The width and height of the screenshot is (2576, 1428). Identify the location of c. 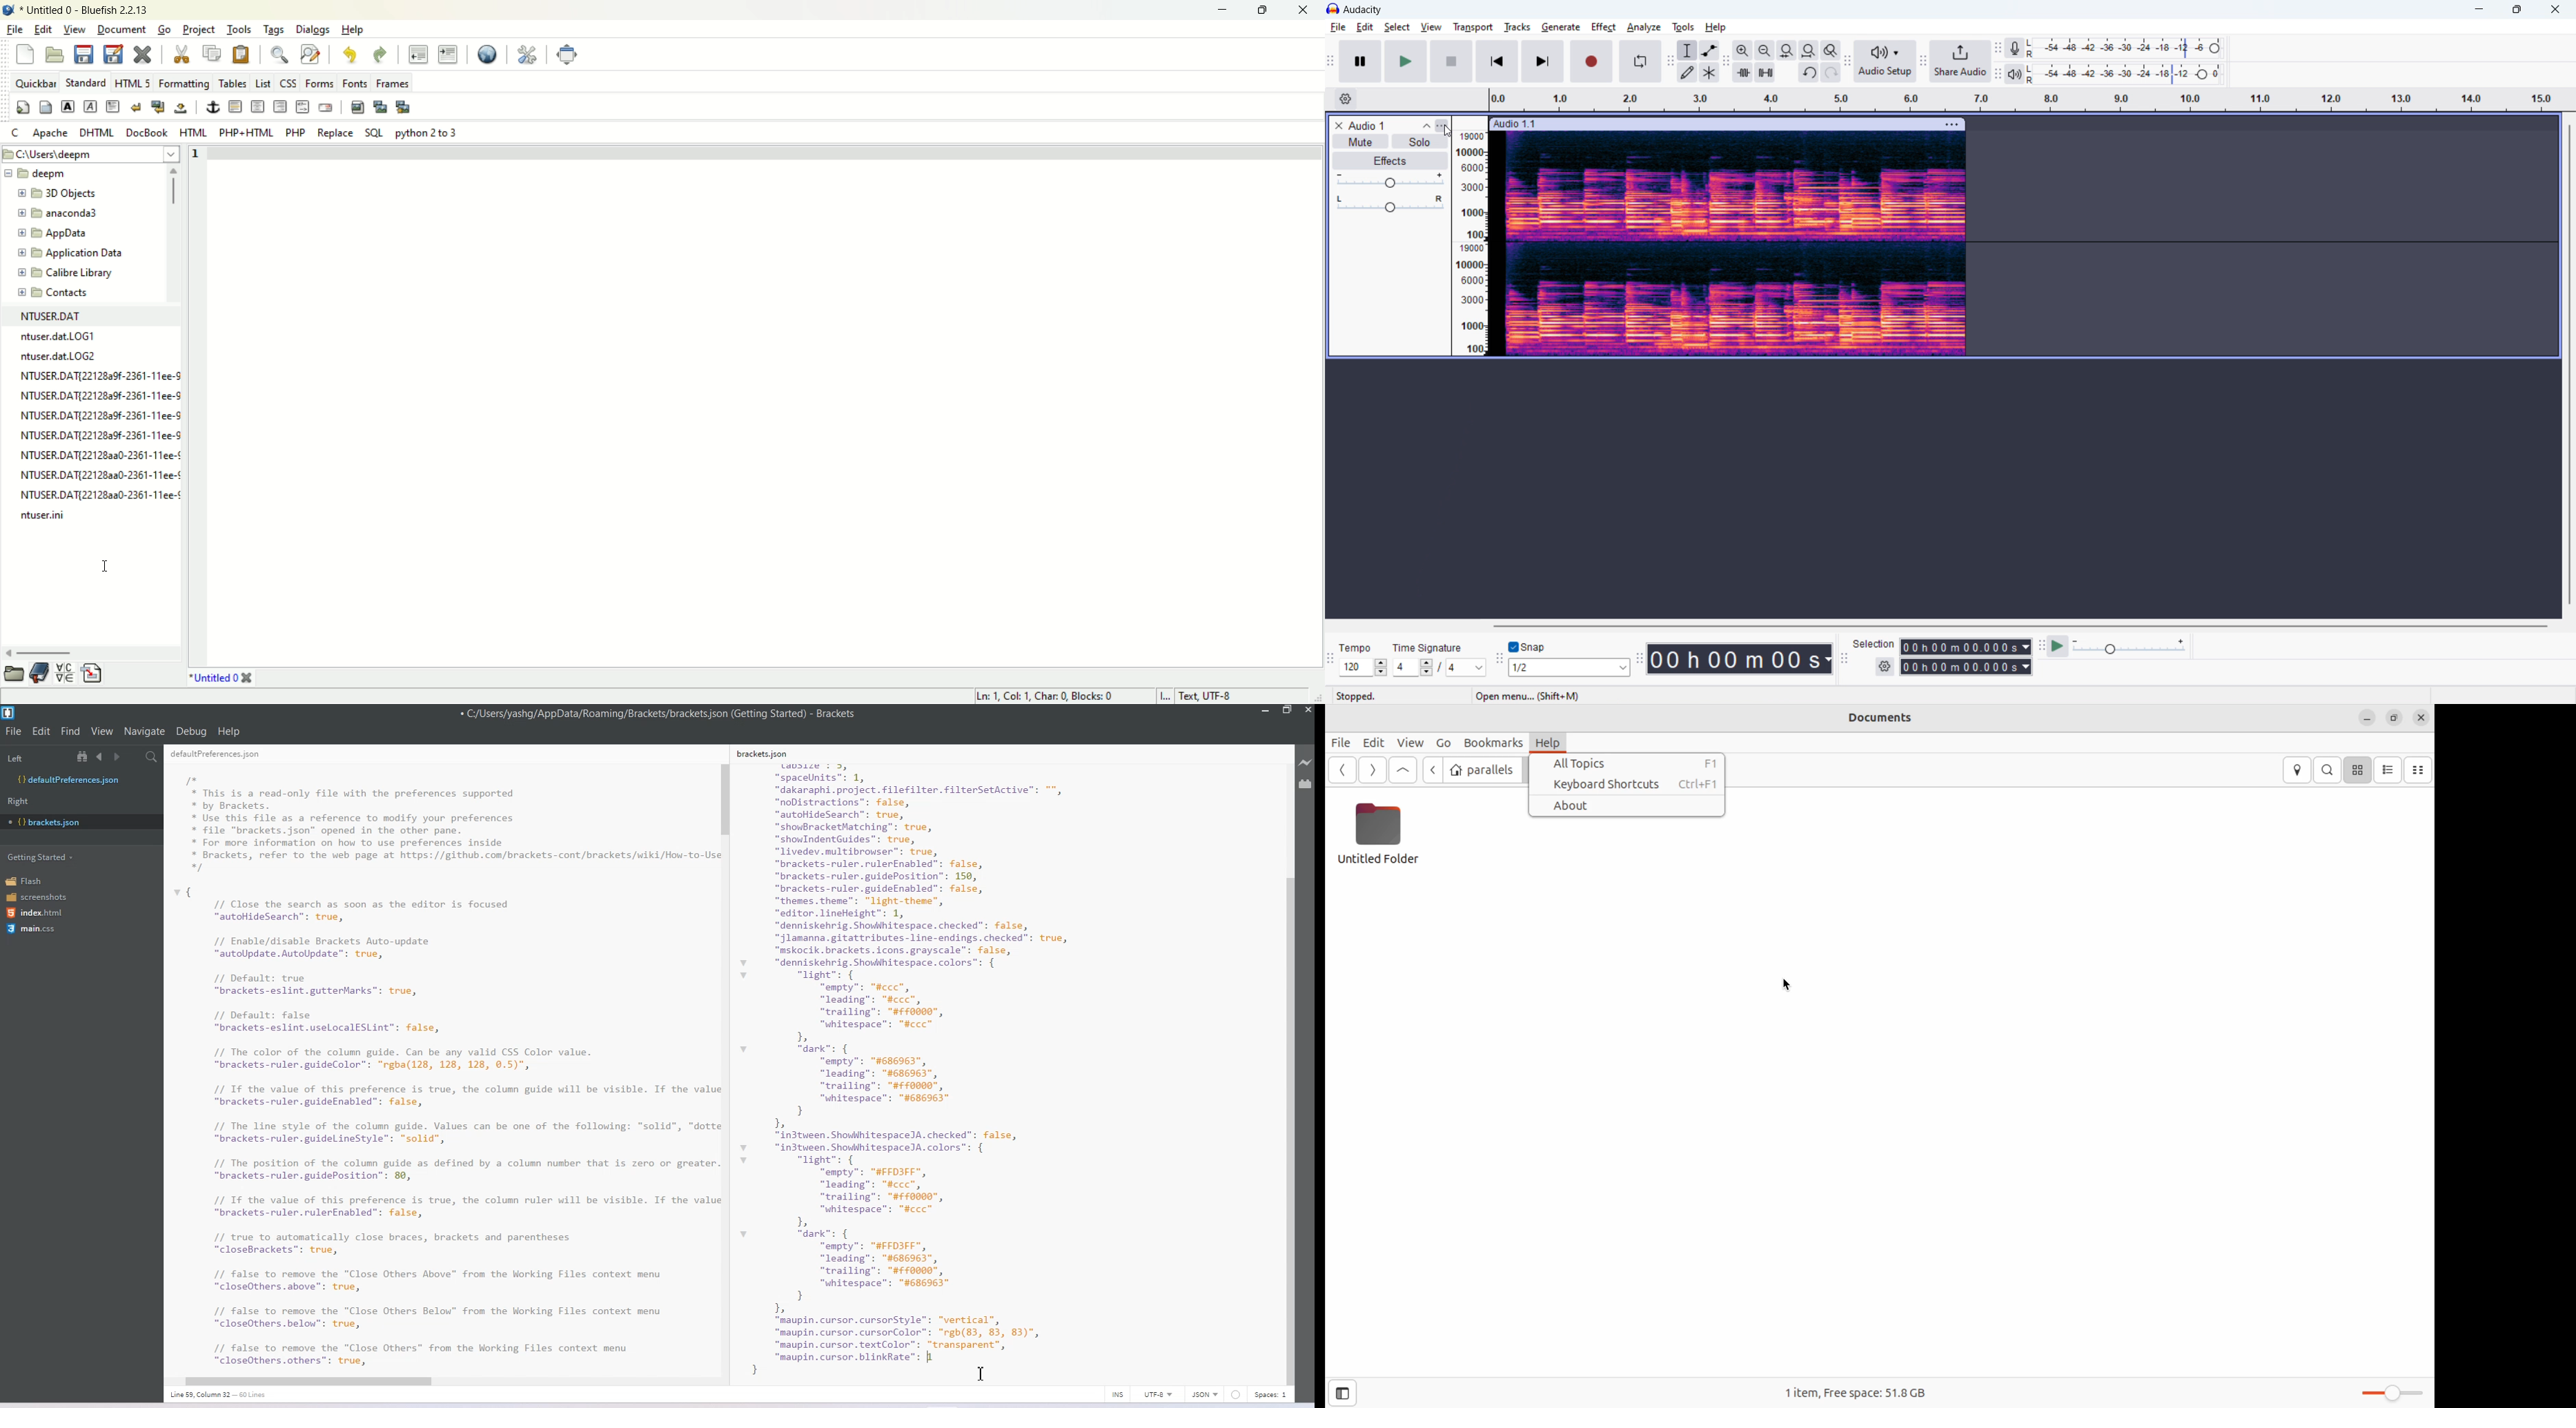
(14, 133).